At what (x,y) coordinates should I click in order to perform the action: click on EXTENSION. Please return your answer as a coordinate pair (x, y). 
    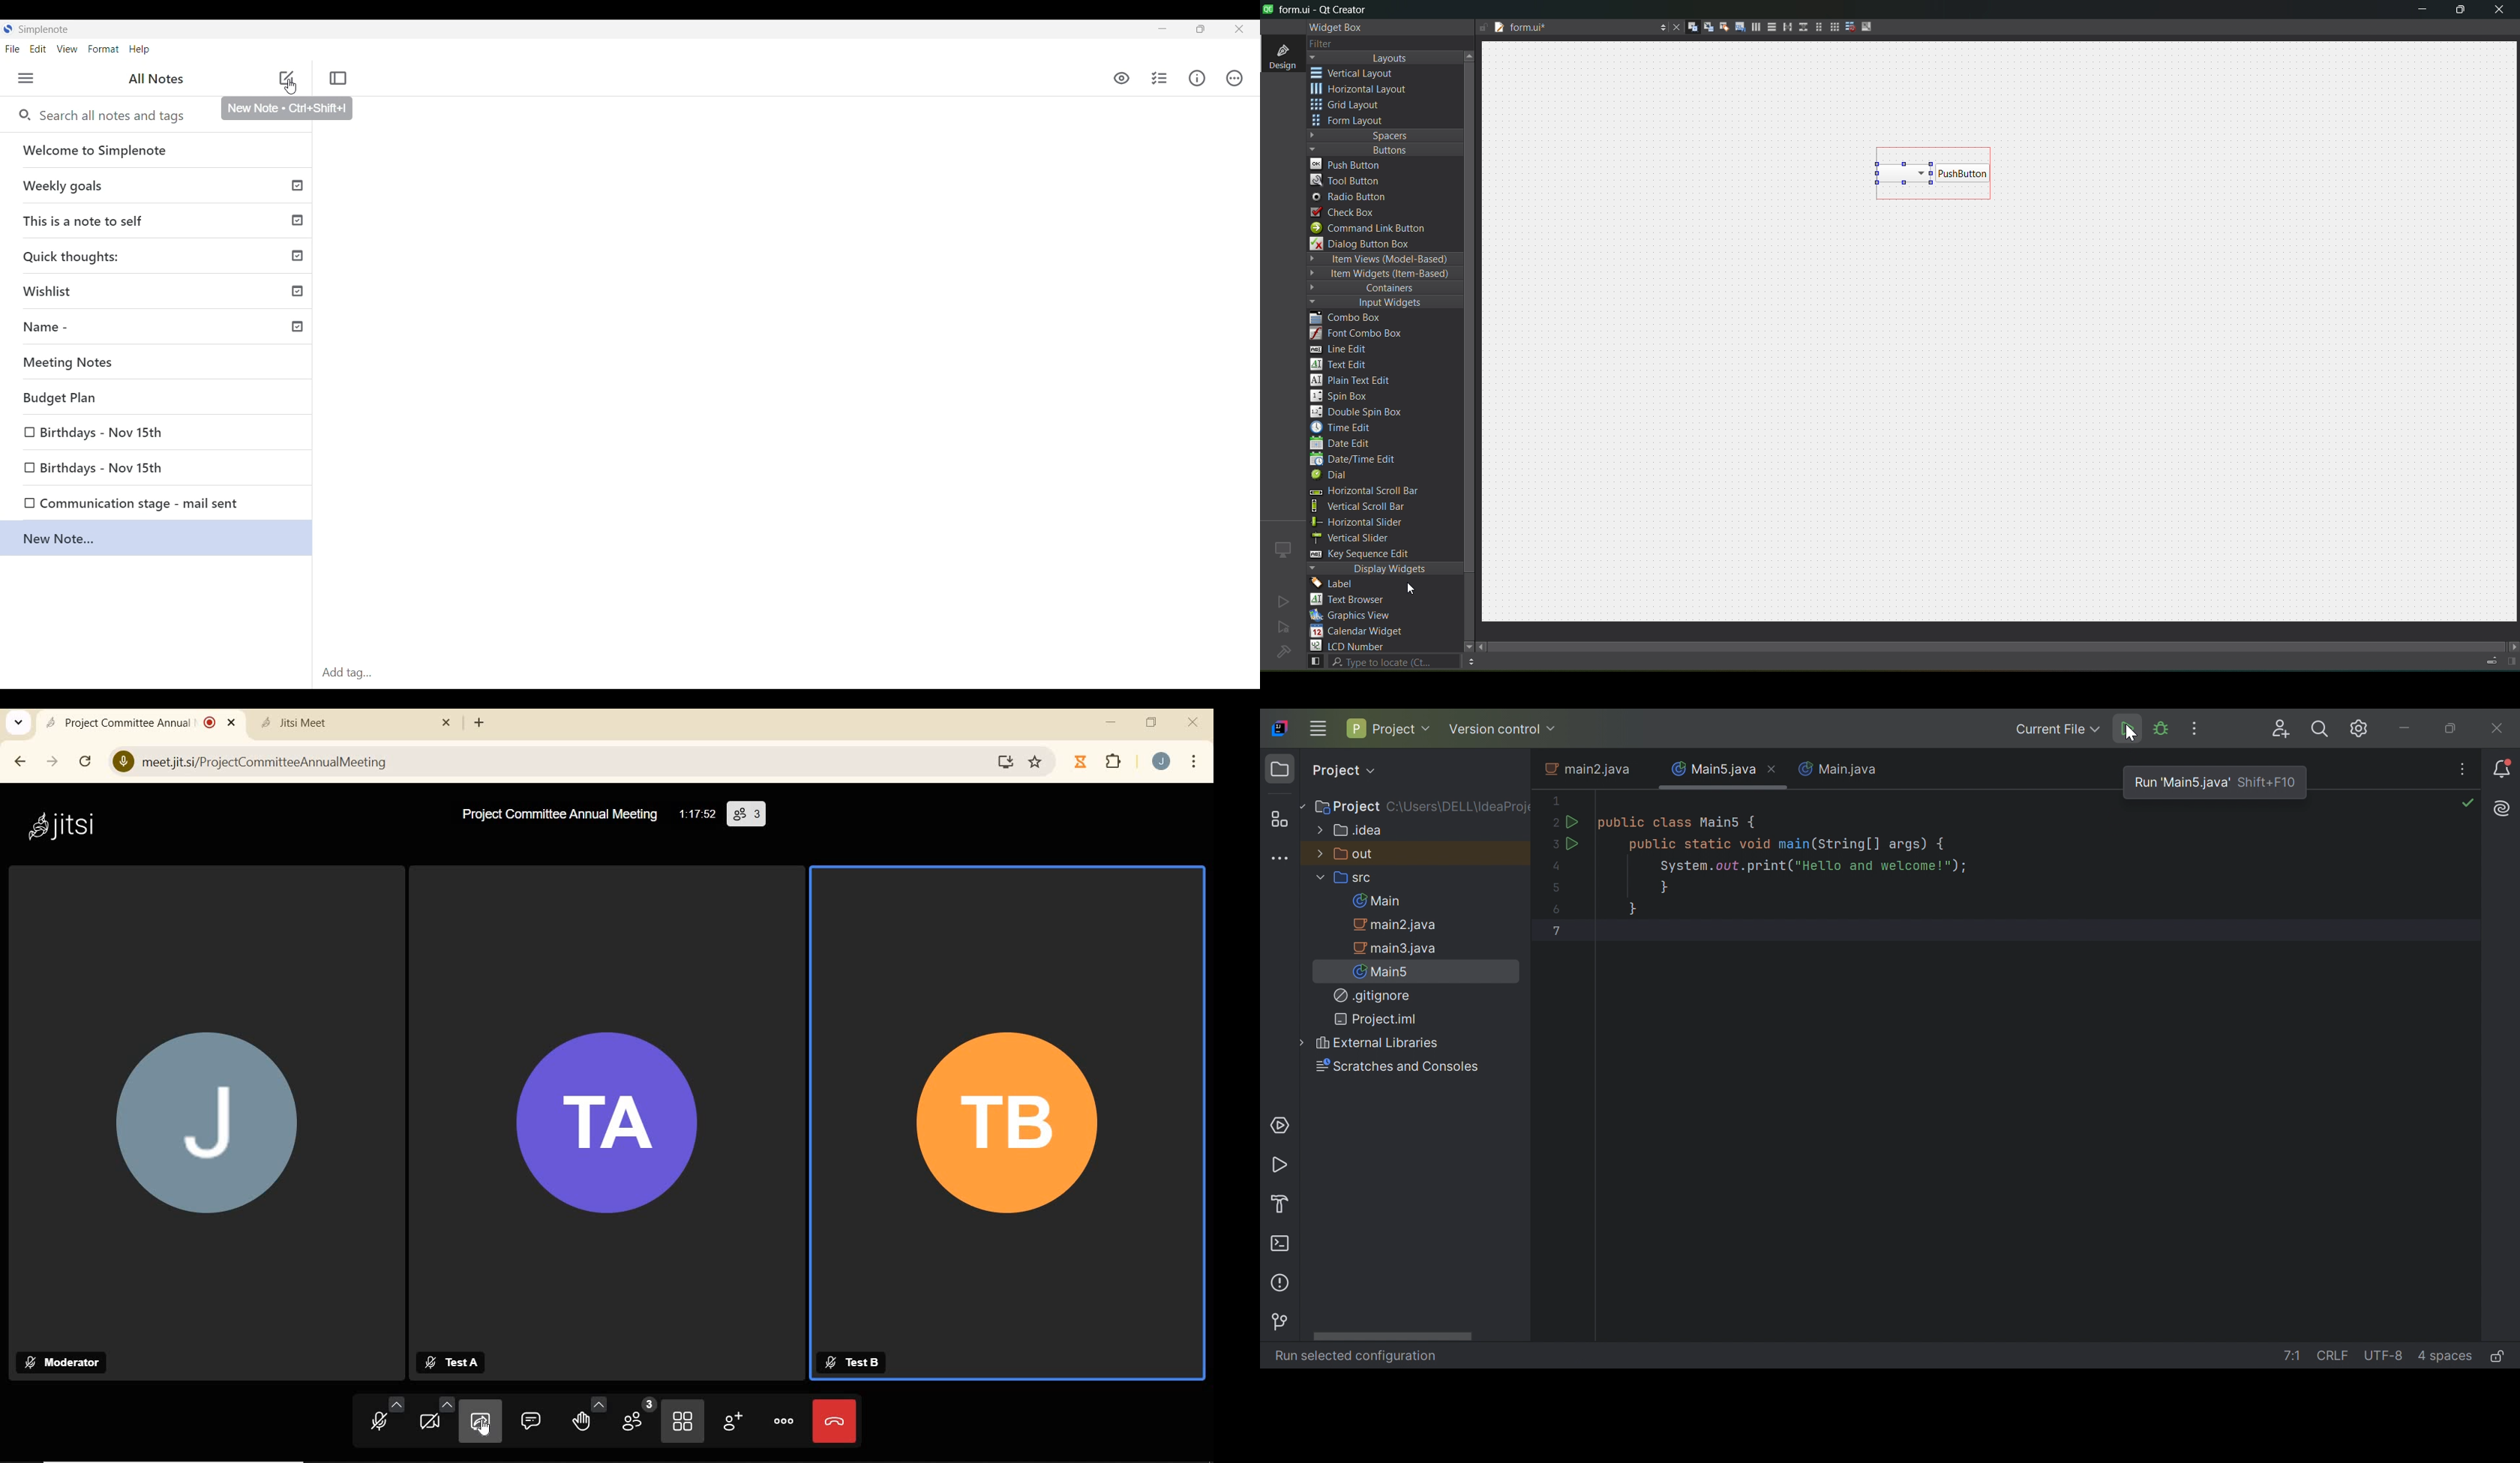
    Looking at the image, I should click on (1101, 763).